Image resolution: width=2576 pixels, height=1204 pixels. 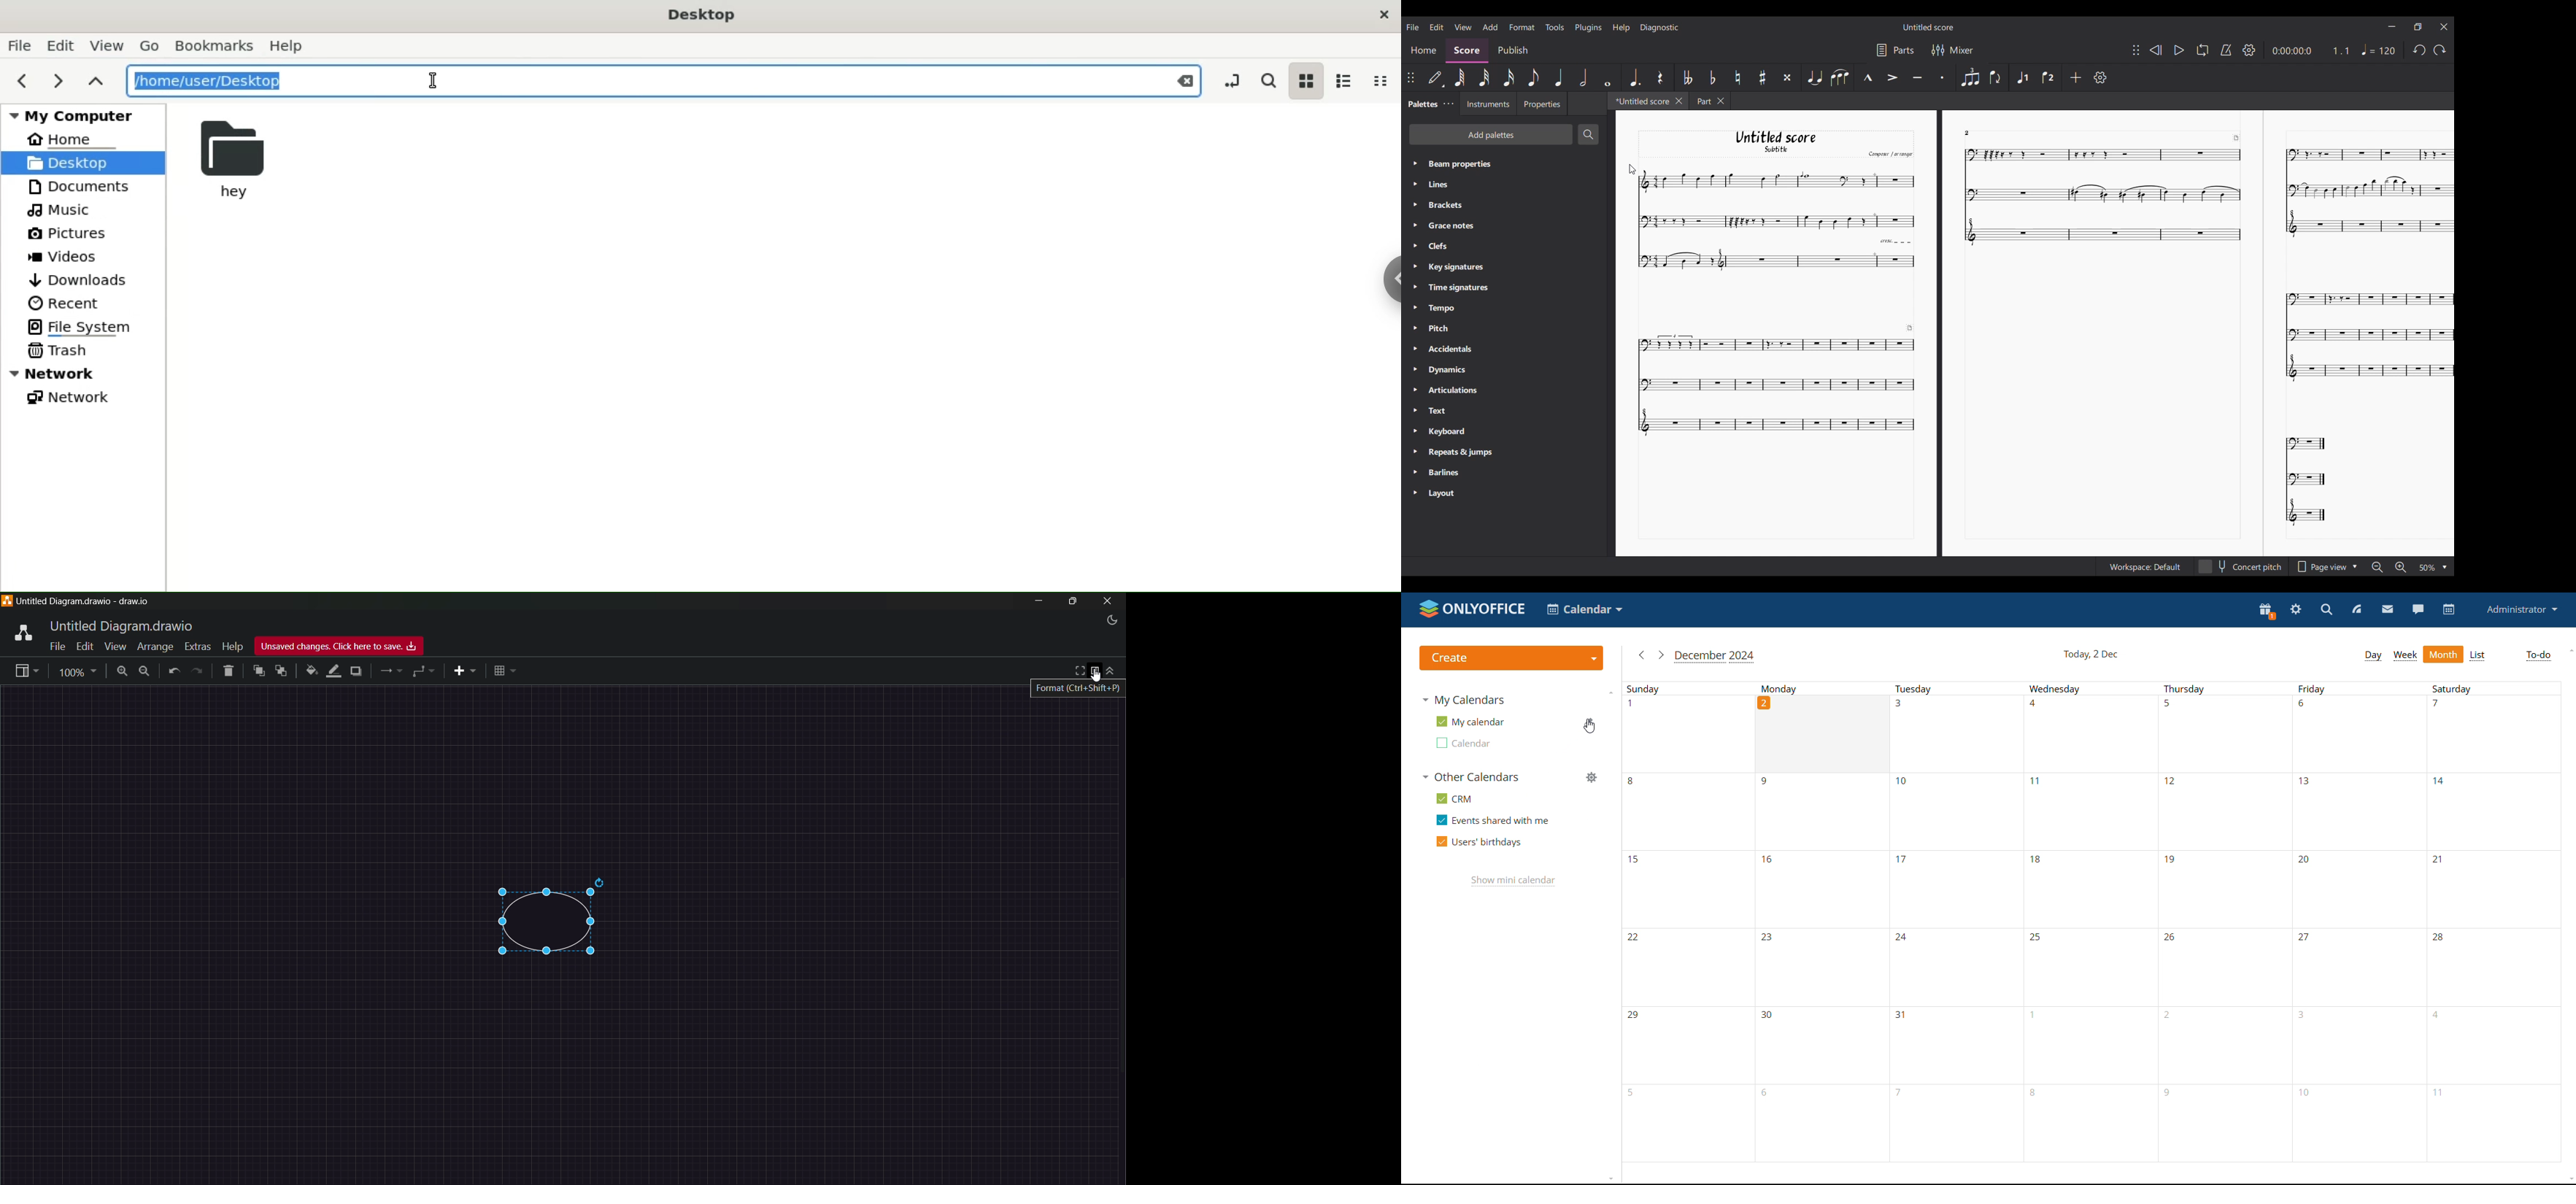 What do you see at coordinates (2378, 568) in the screenshot?
I see `Zoom out` at bounding box center [2378, 568].